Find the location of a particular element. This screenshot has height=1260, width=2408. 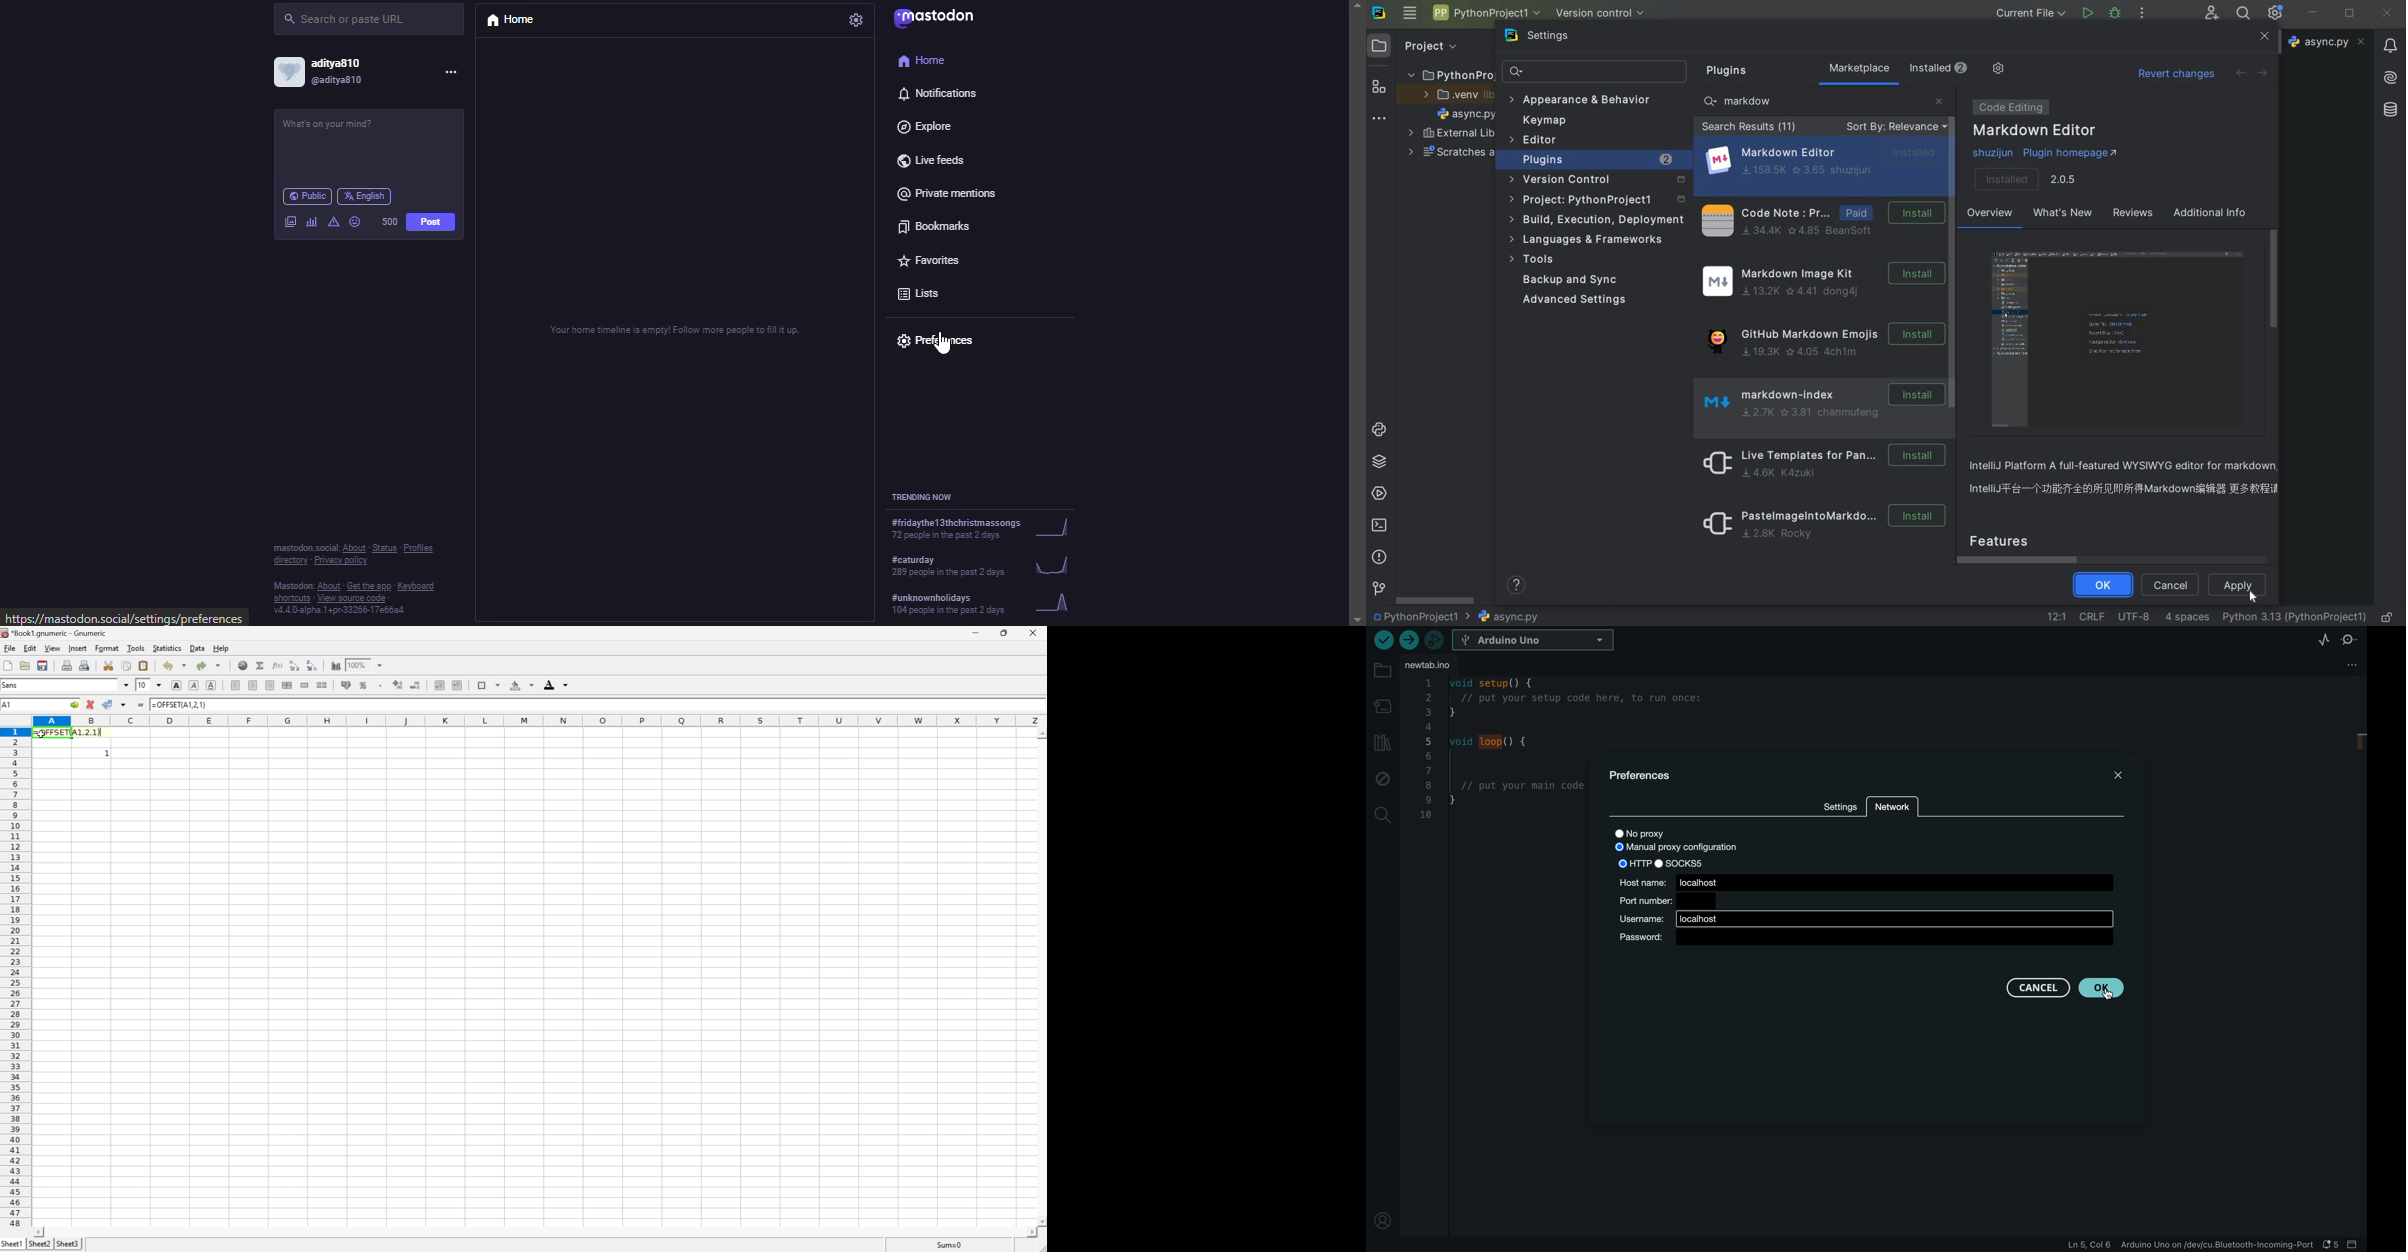

redo is located at coordinates (210, 666).